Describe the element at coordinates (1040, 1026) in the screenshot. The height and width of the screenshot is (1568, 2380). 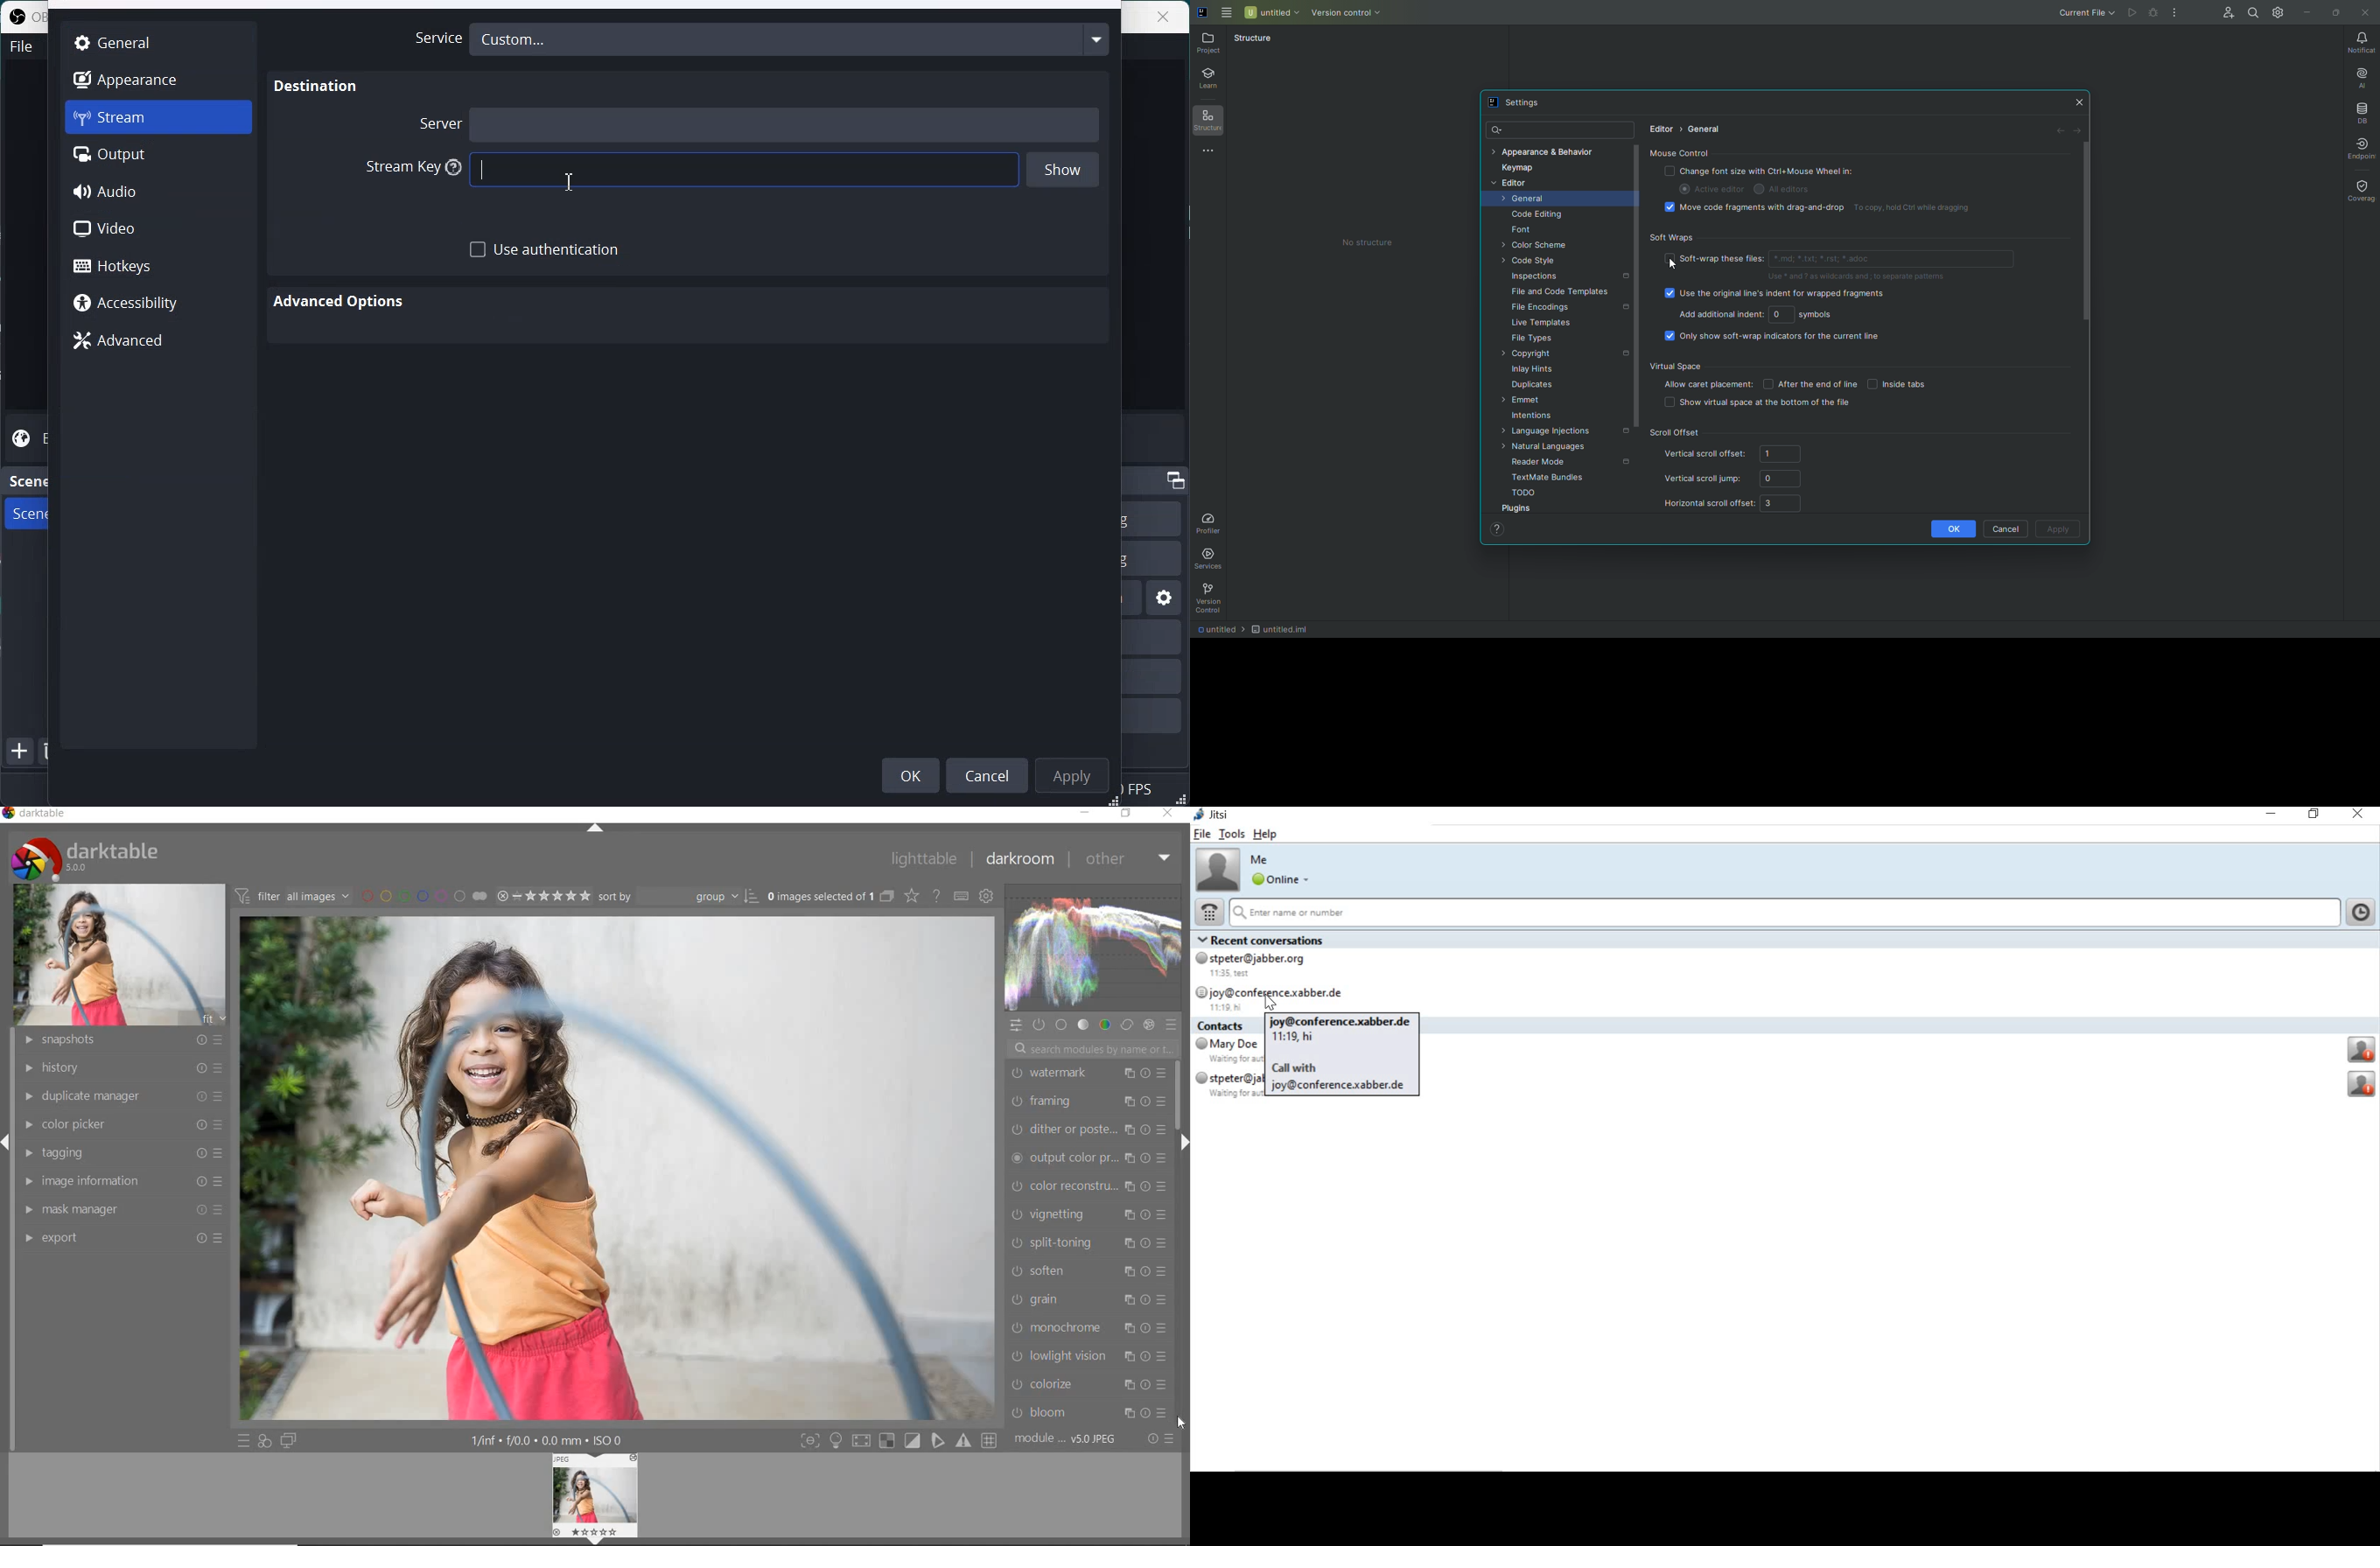
I see `show only active module` at that location.